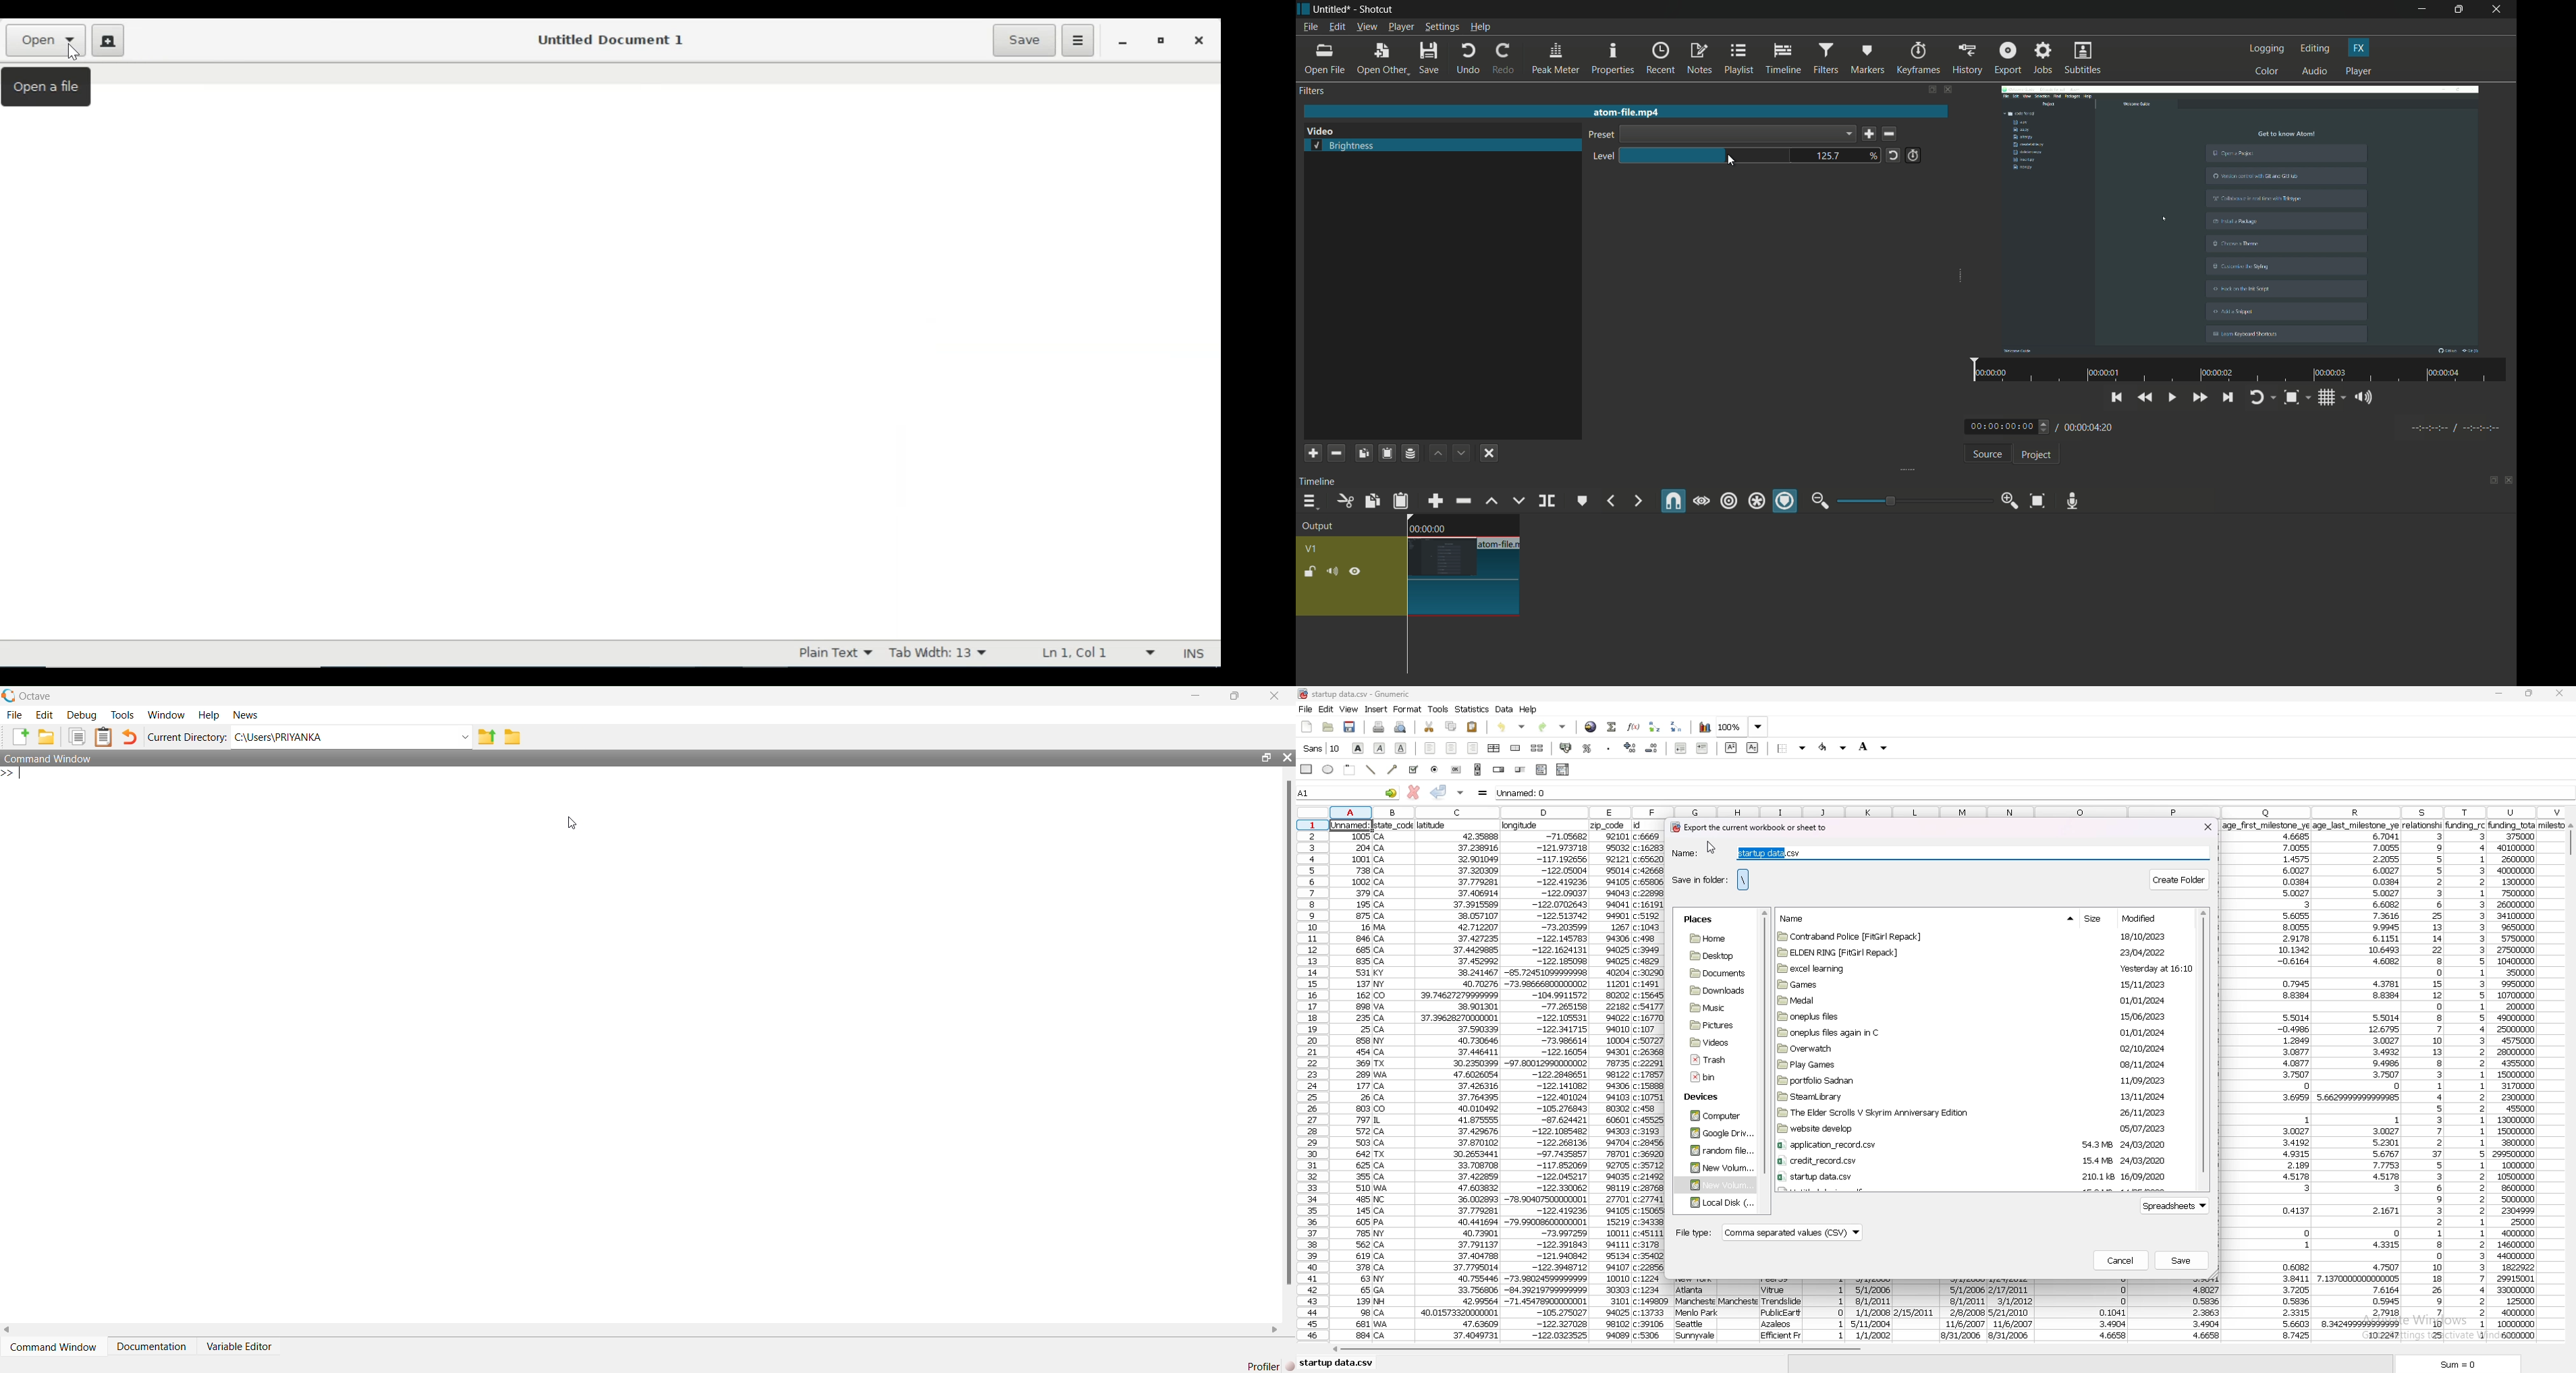 The width and height of the screenshot is (2576, 1400). Describe the element at coordinates (2096, 920) in the screenshot. I see `size` at that location.